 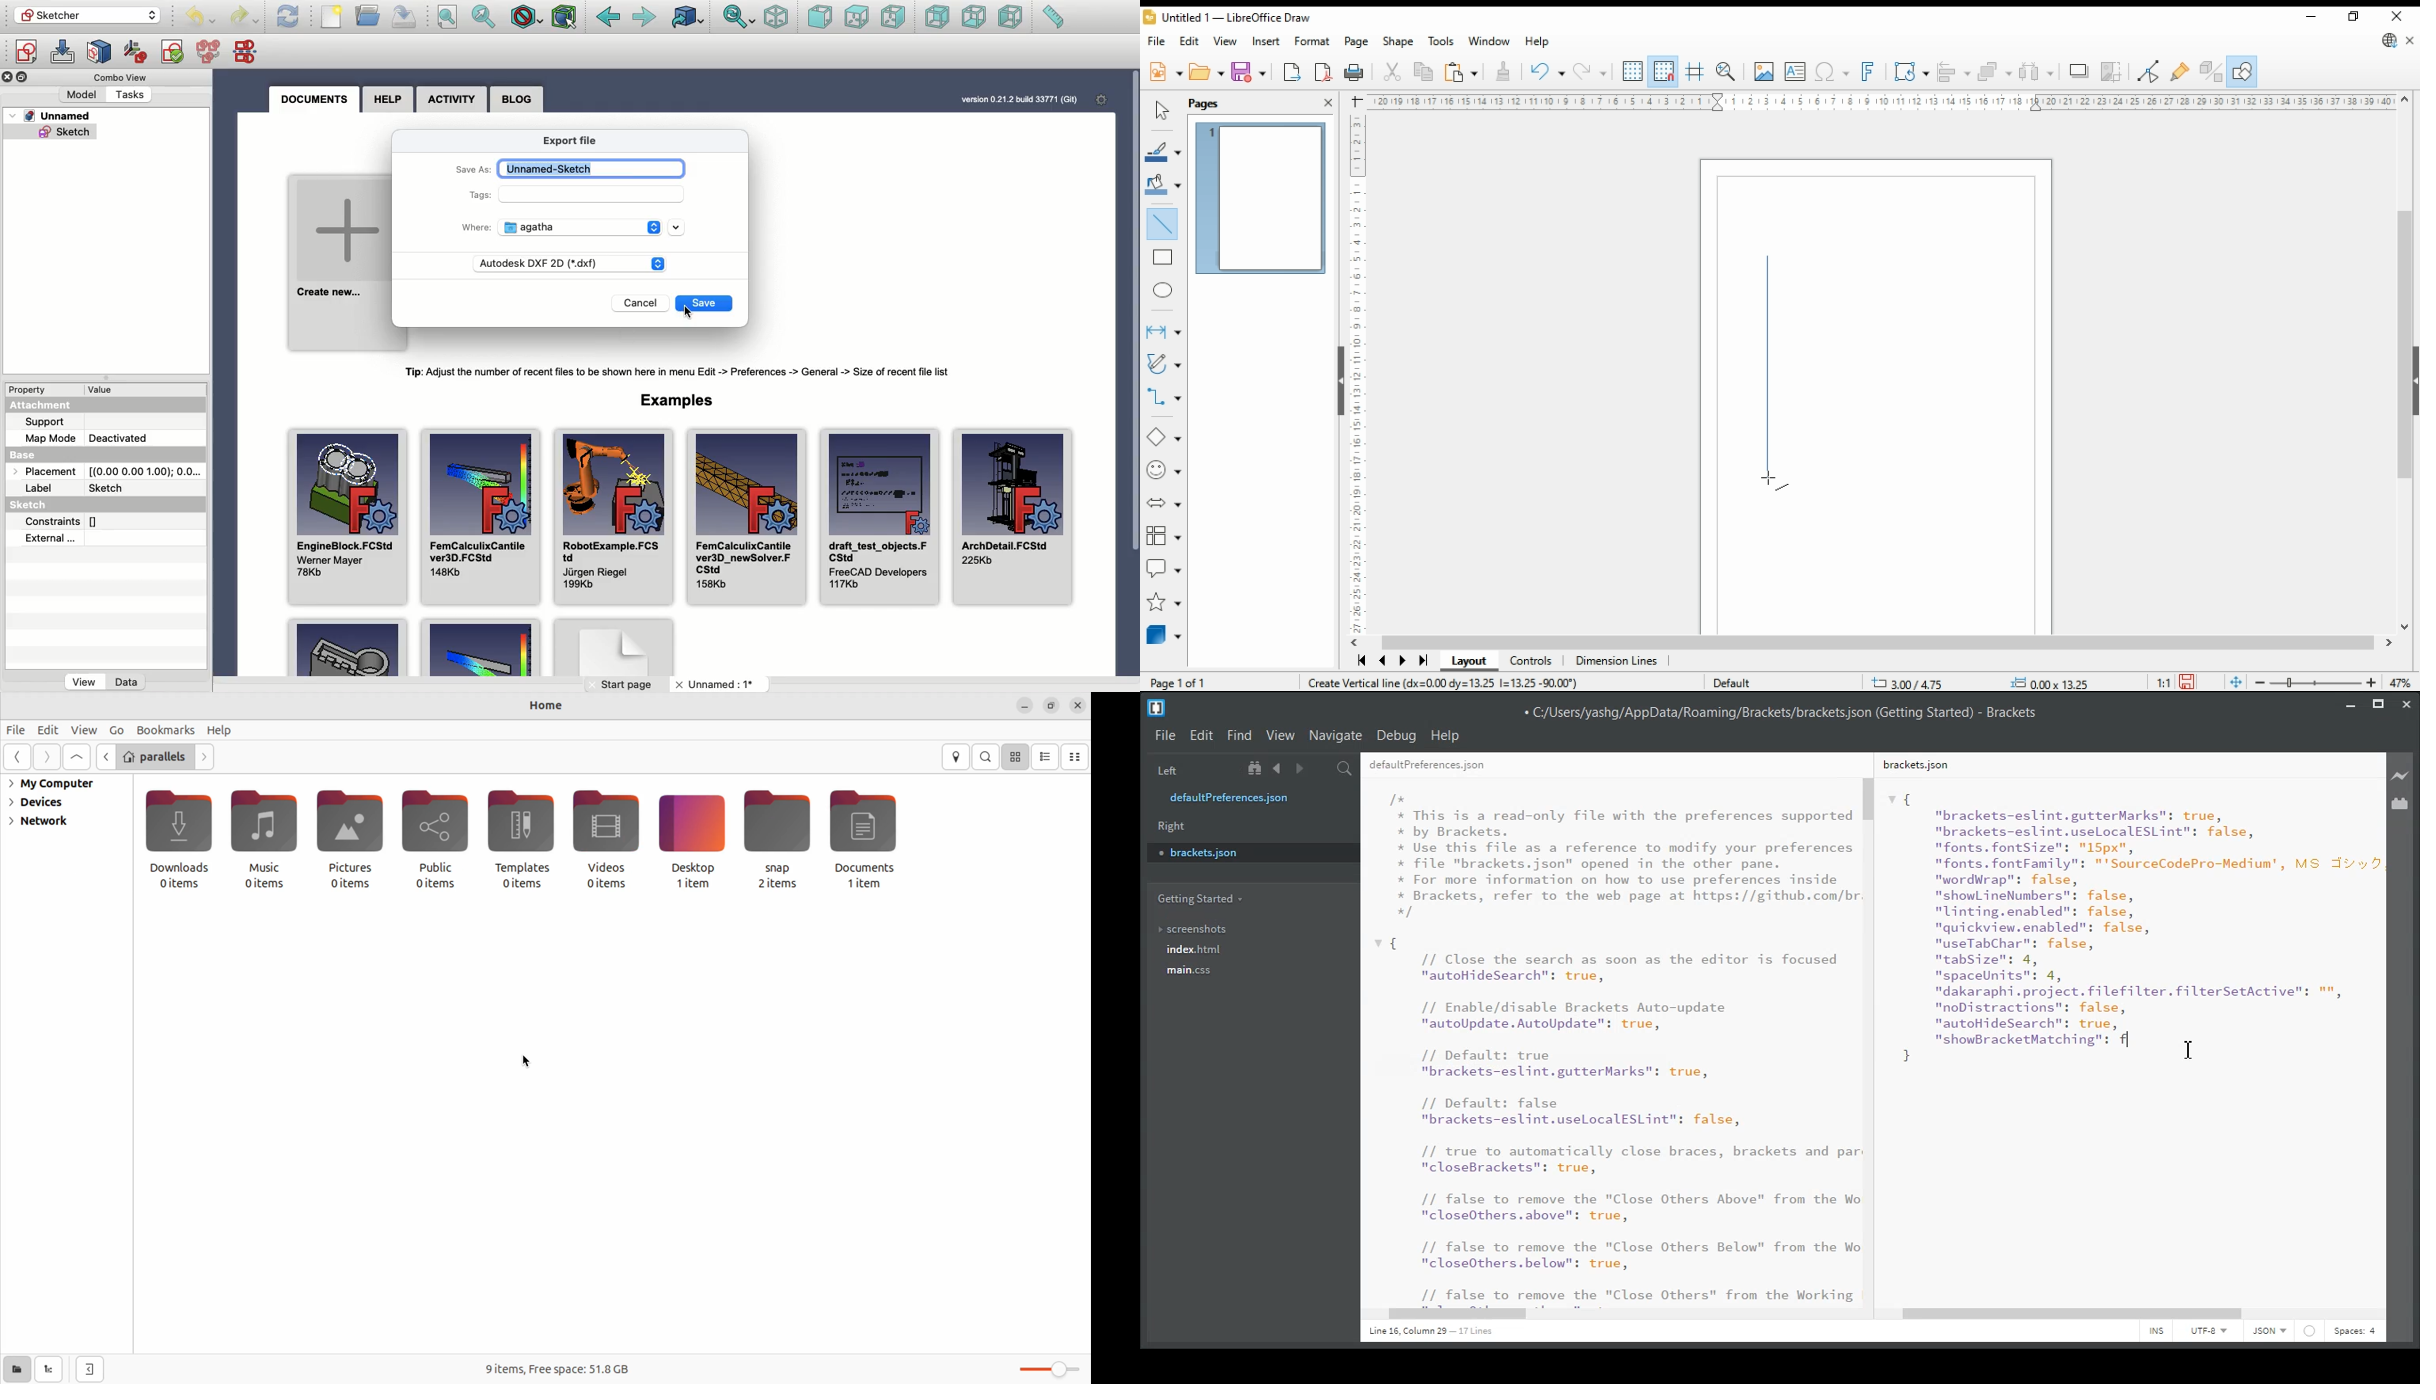 I want to click on Edit sketch, so click(x=64, y=53).